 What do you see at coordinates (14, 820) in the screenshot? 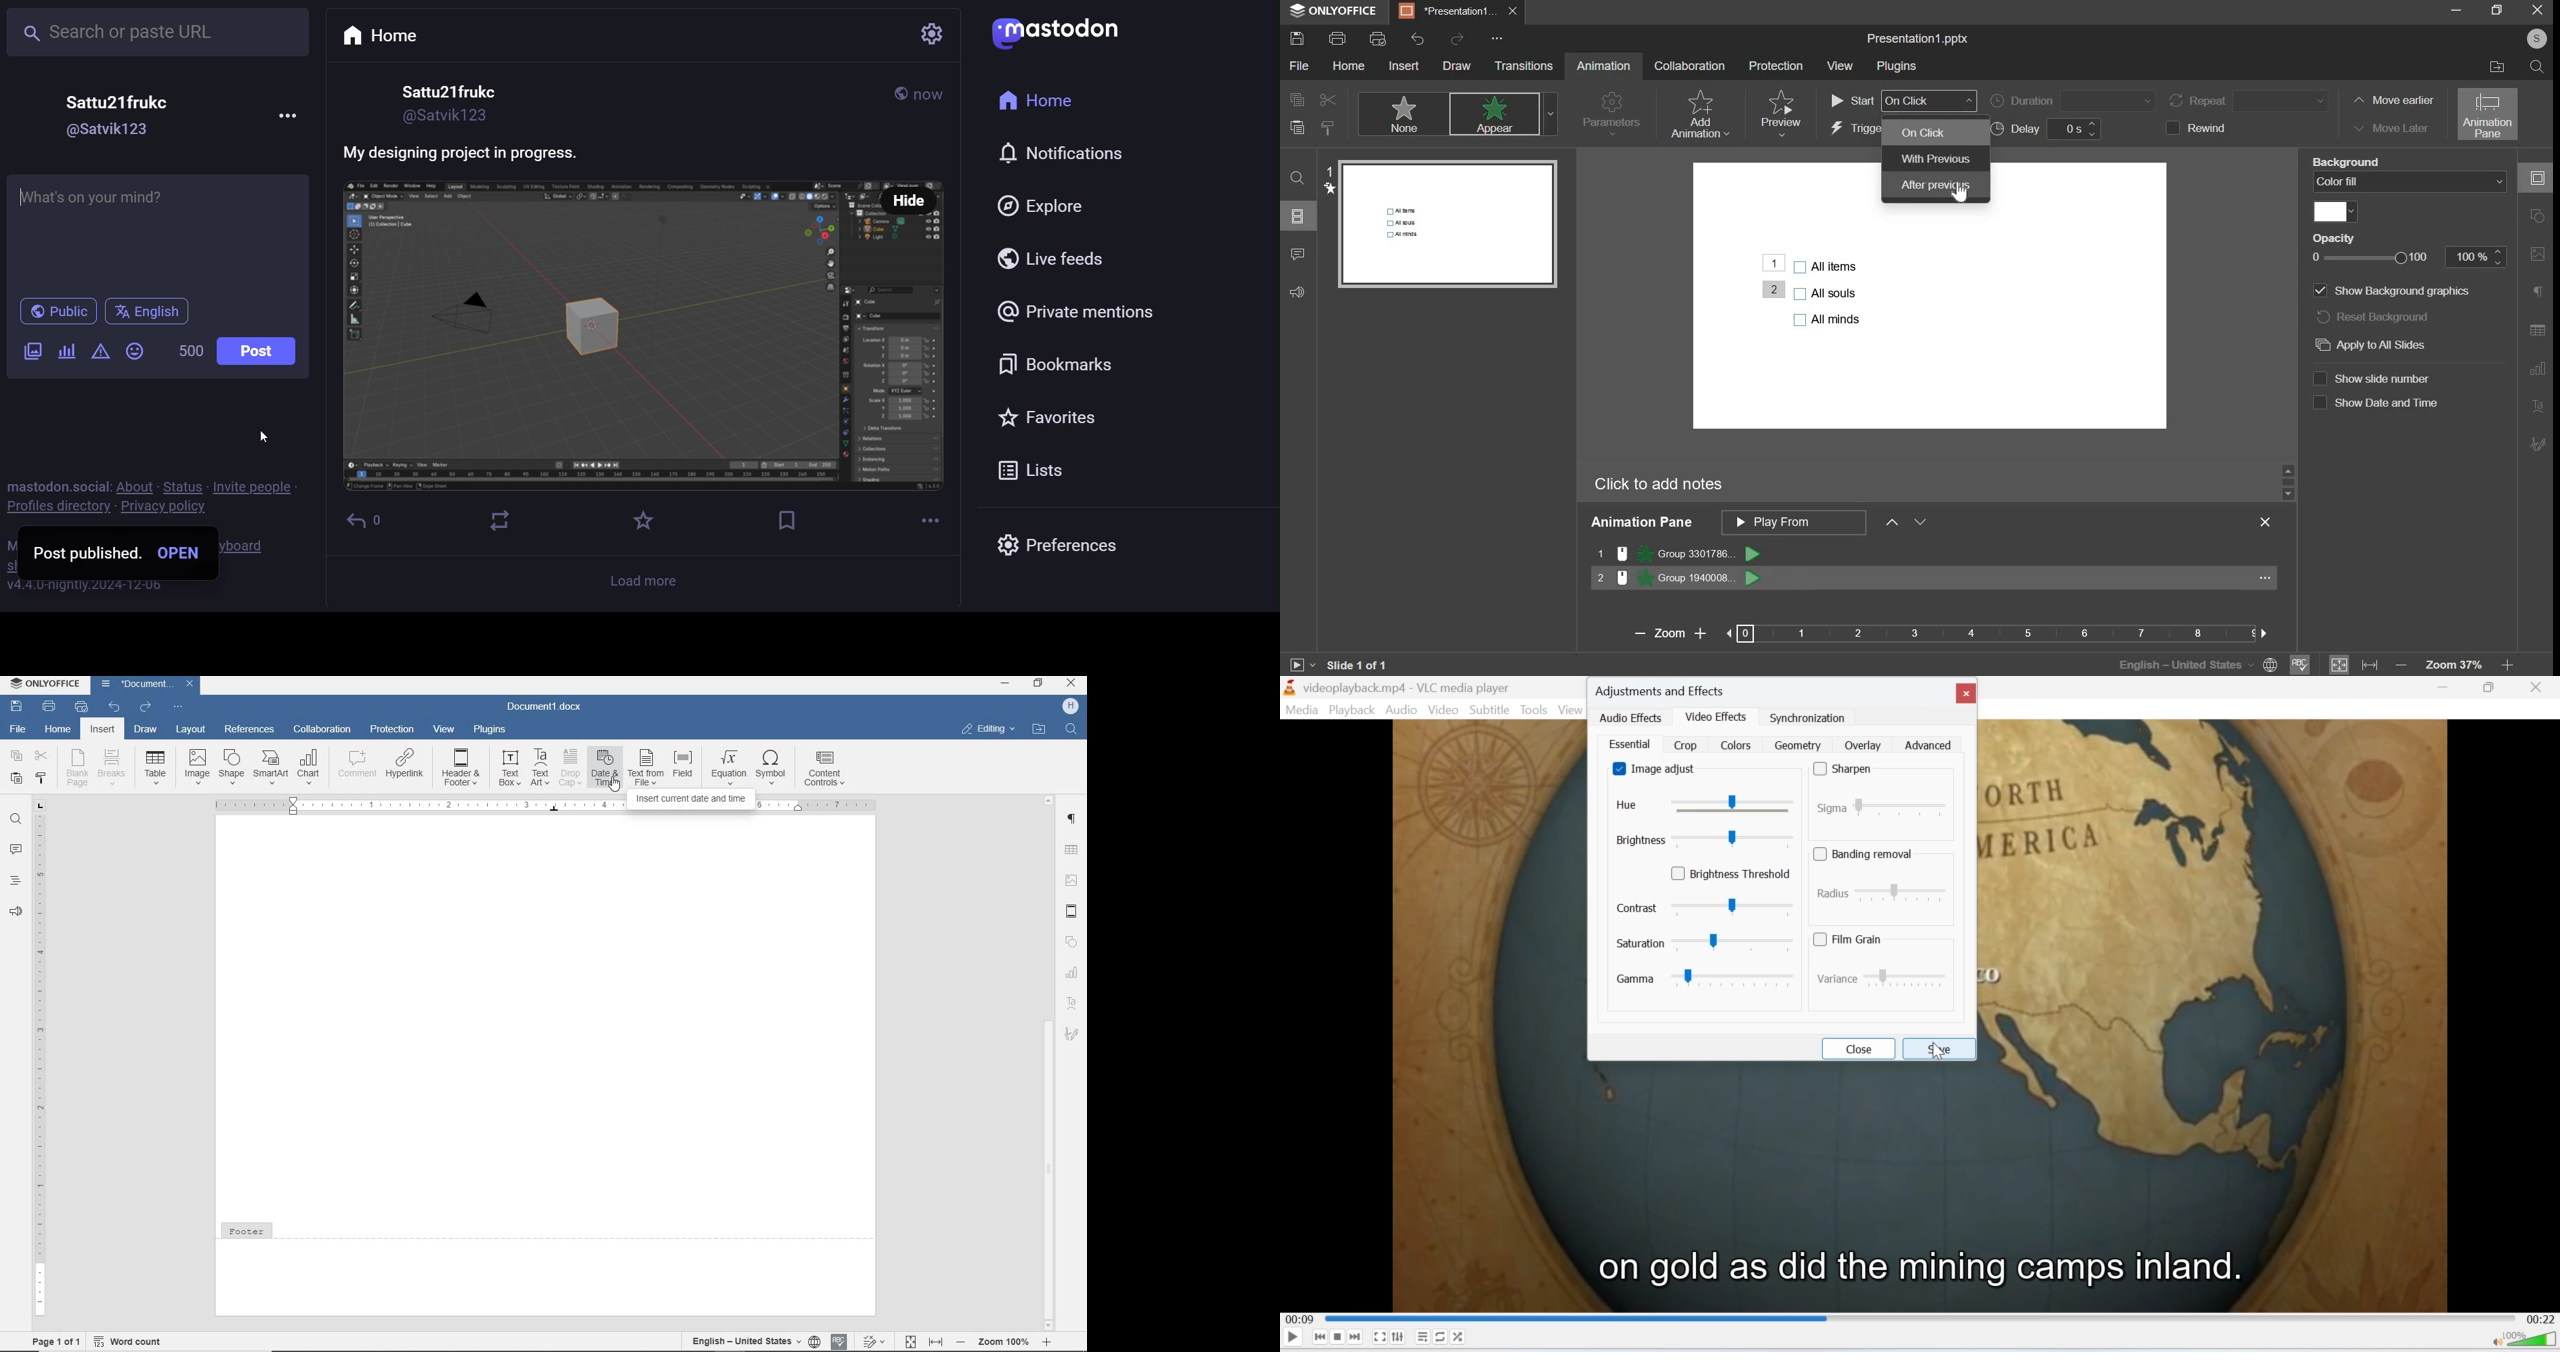
I see `find` at bounding box center [14, 820].